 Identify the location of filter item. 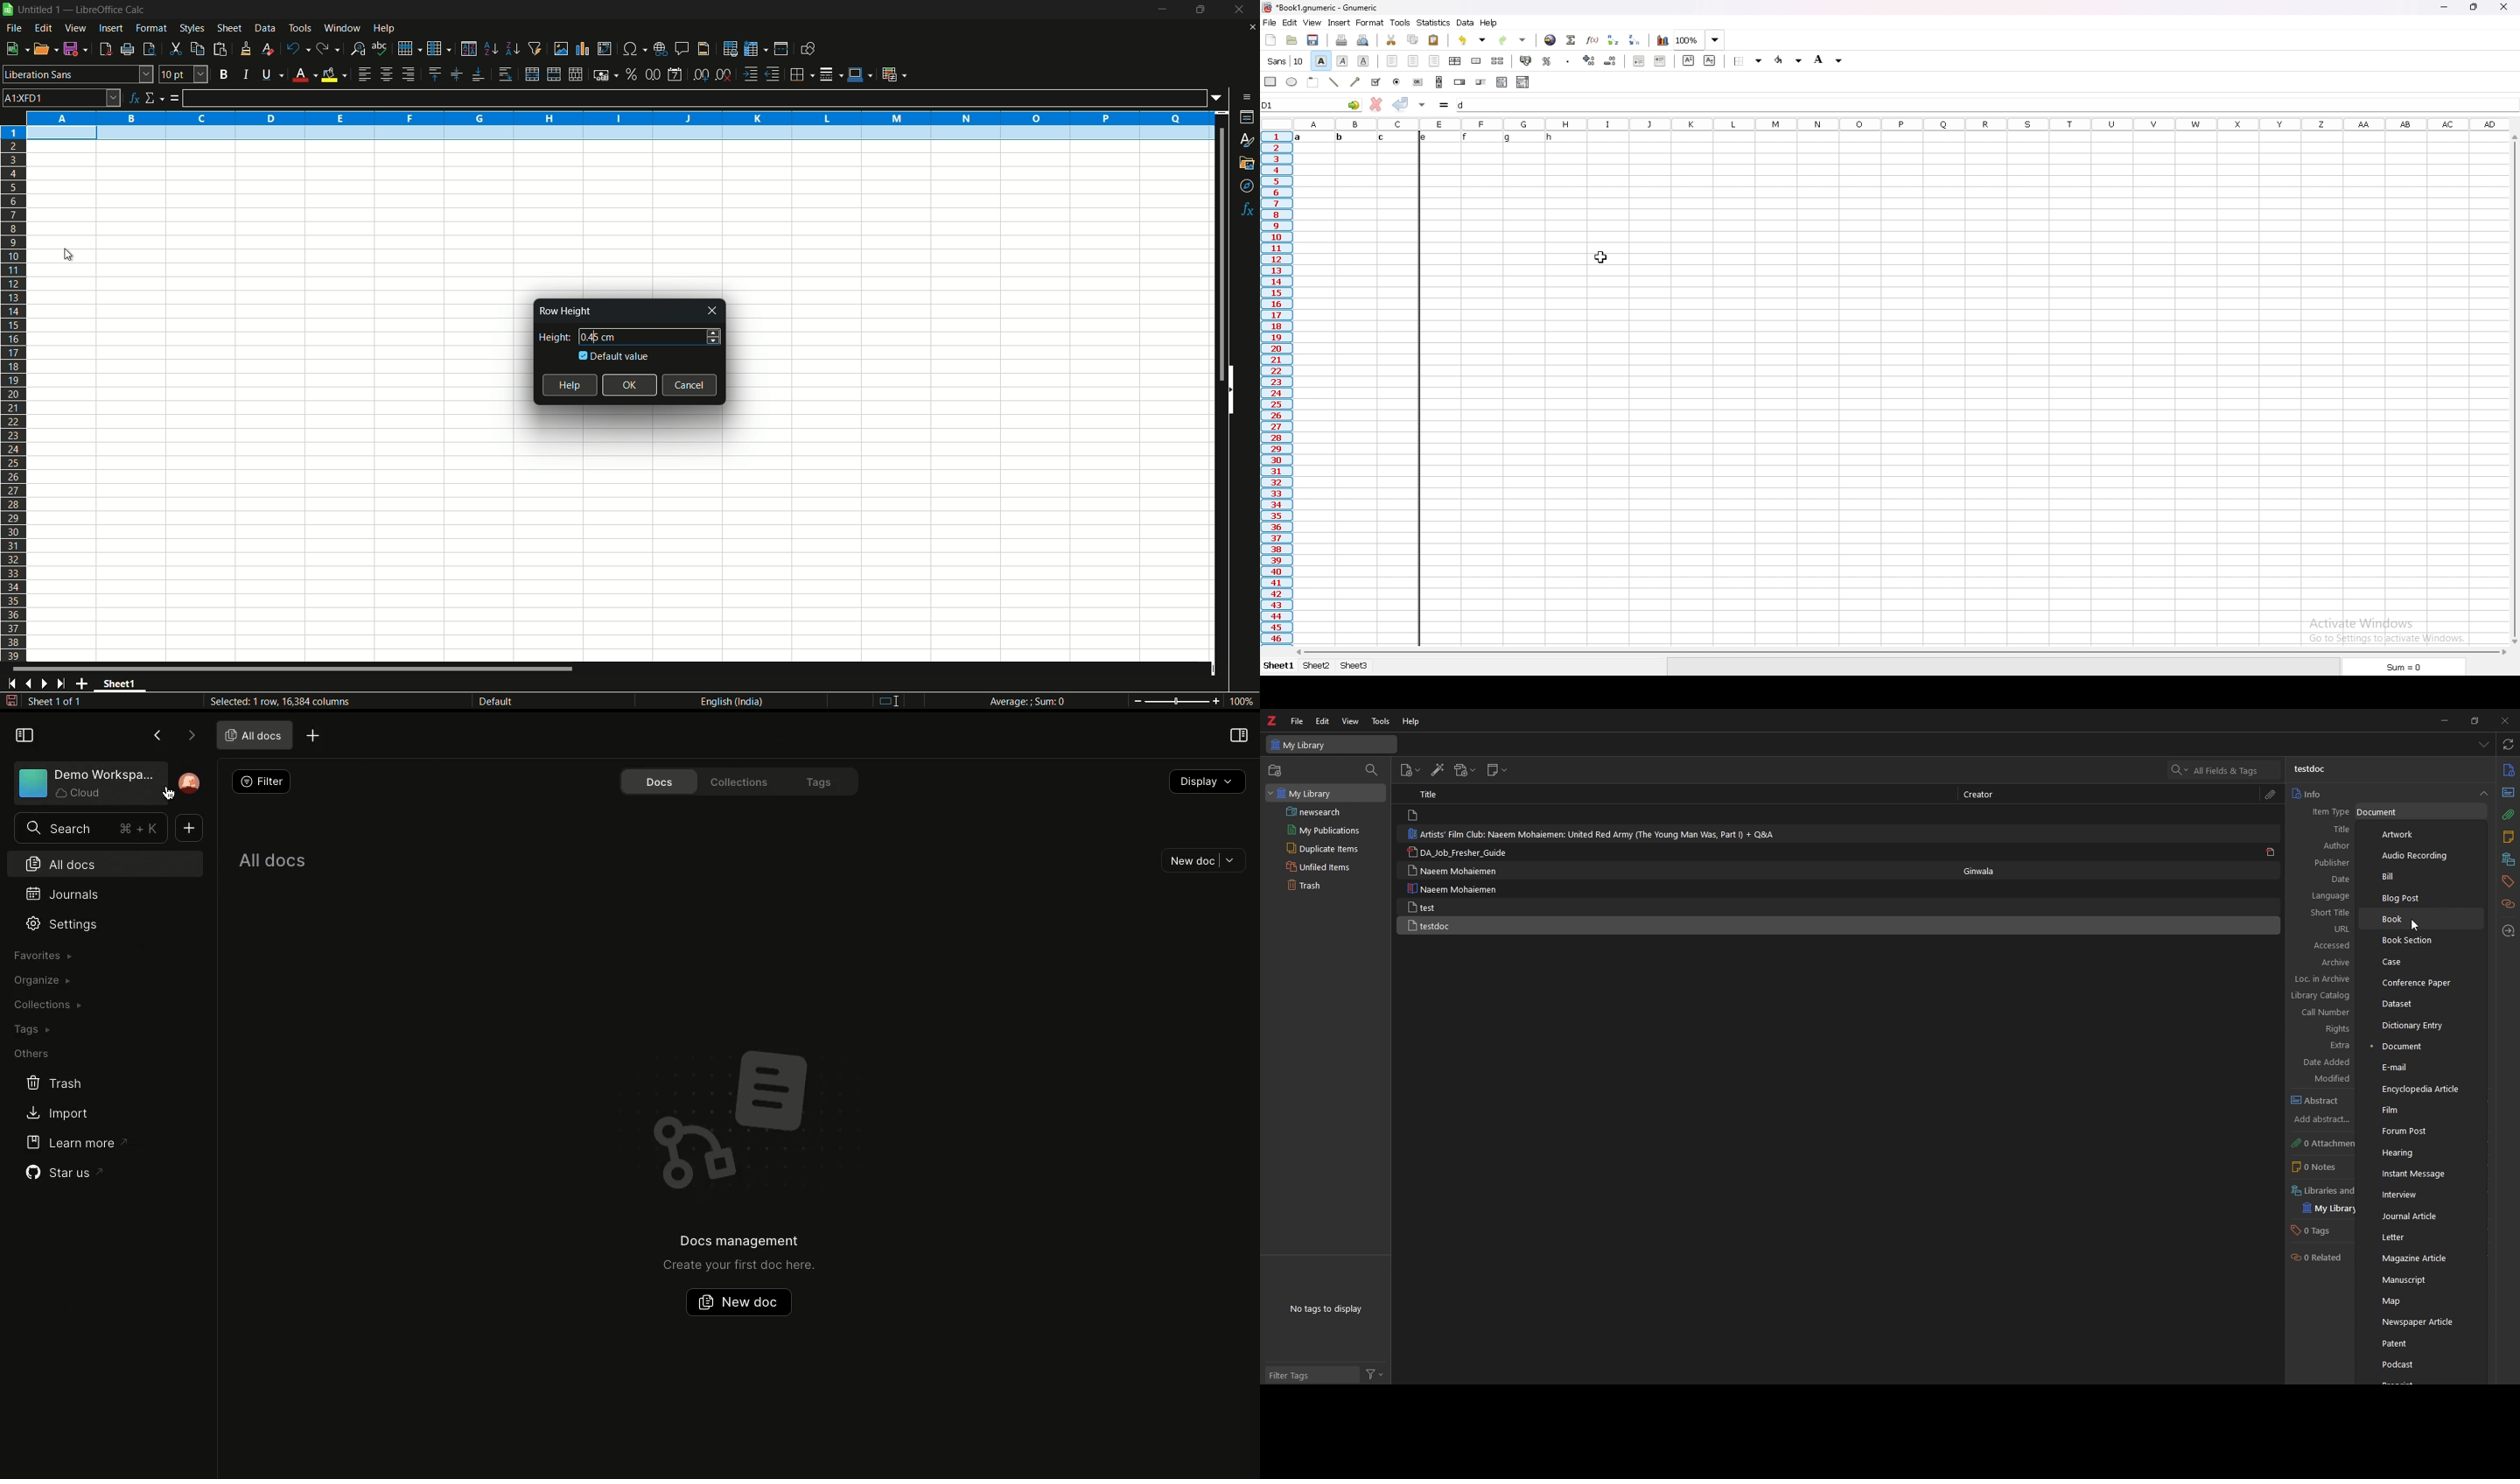
(1372, 771).